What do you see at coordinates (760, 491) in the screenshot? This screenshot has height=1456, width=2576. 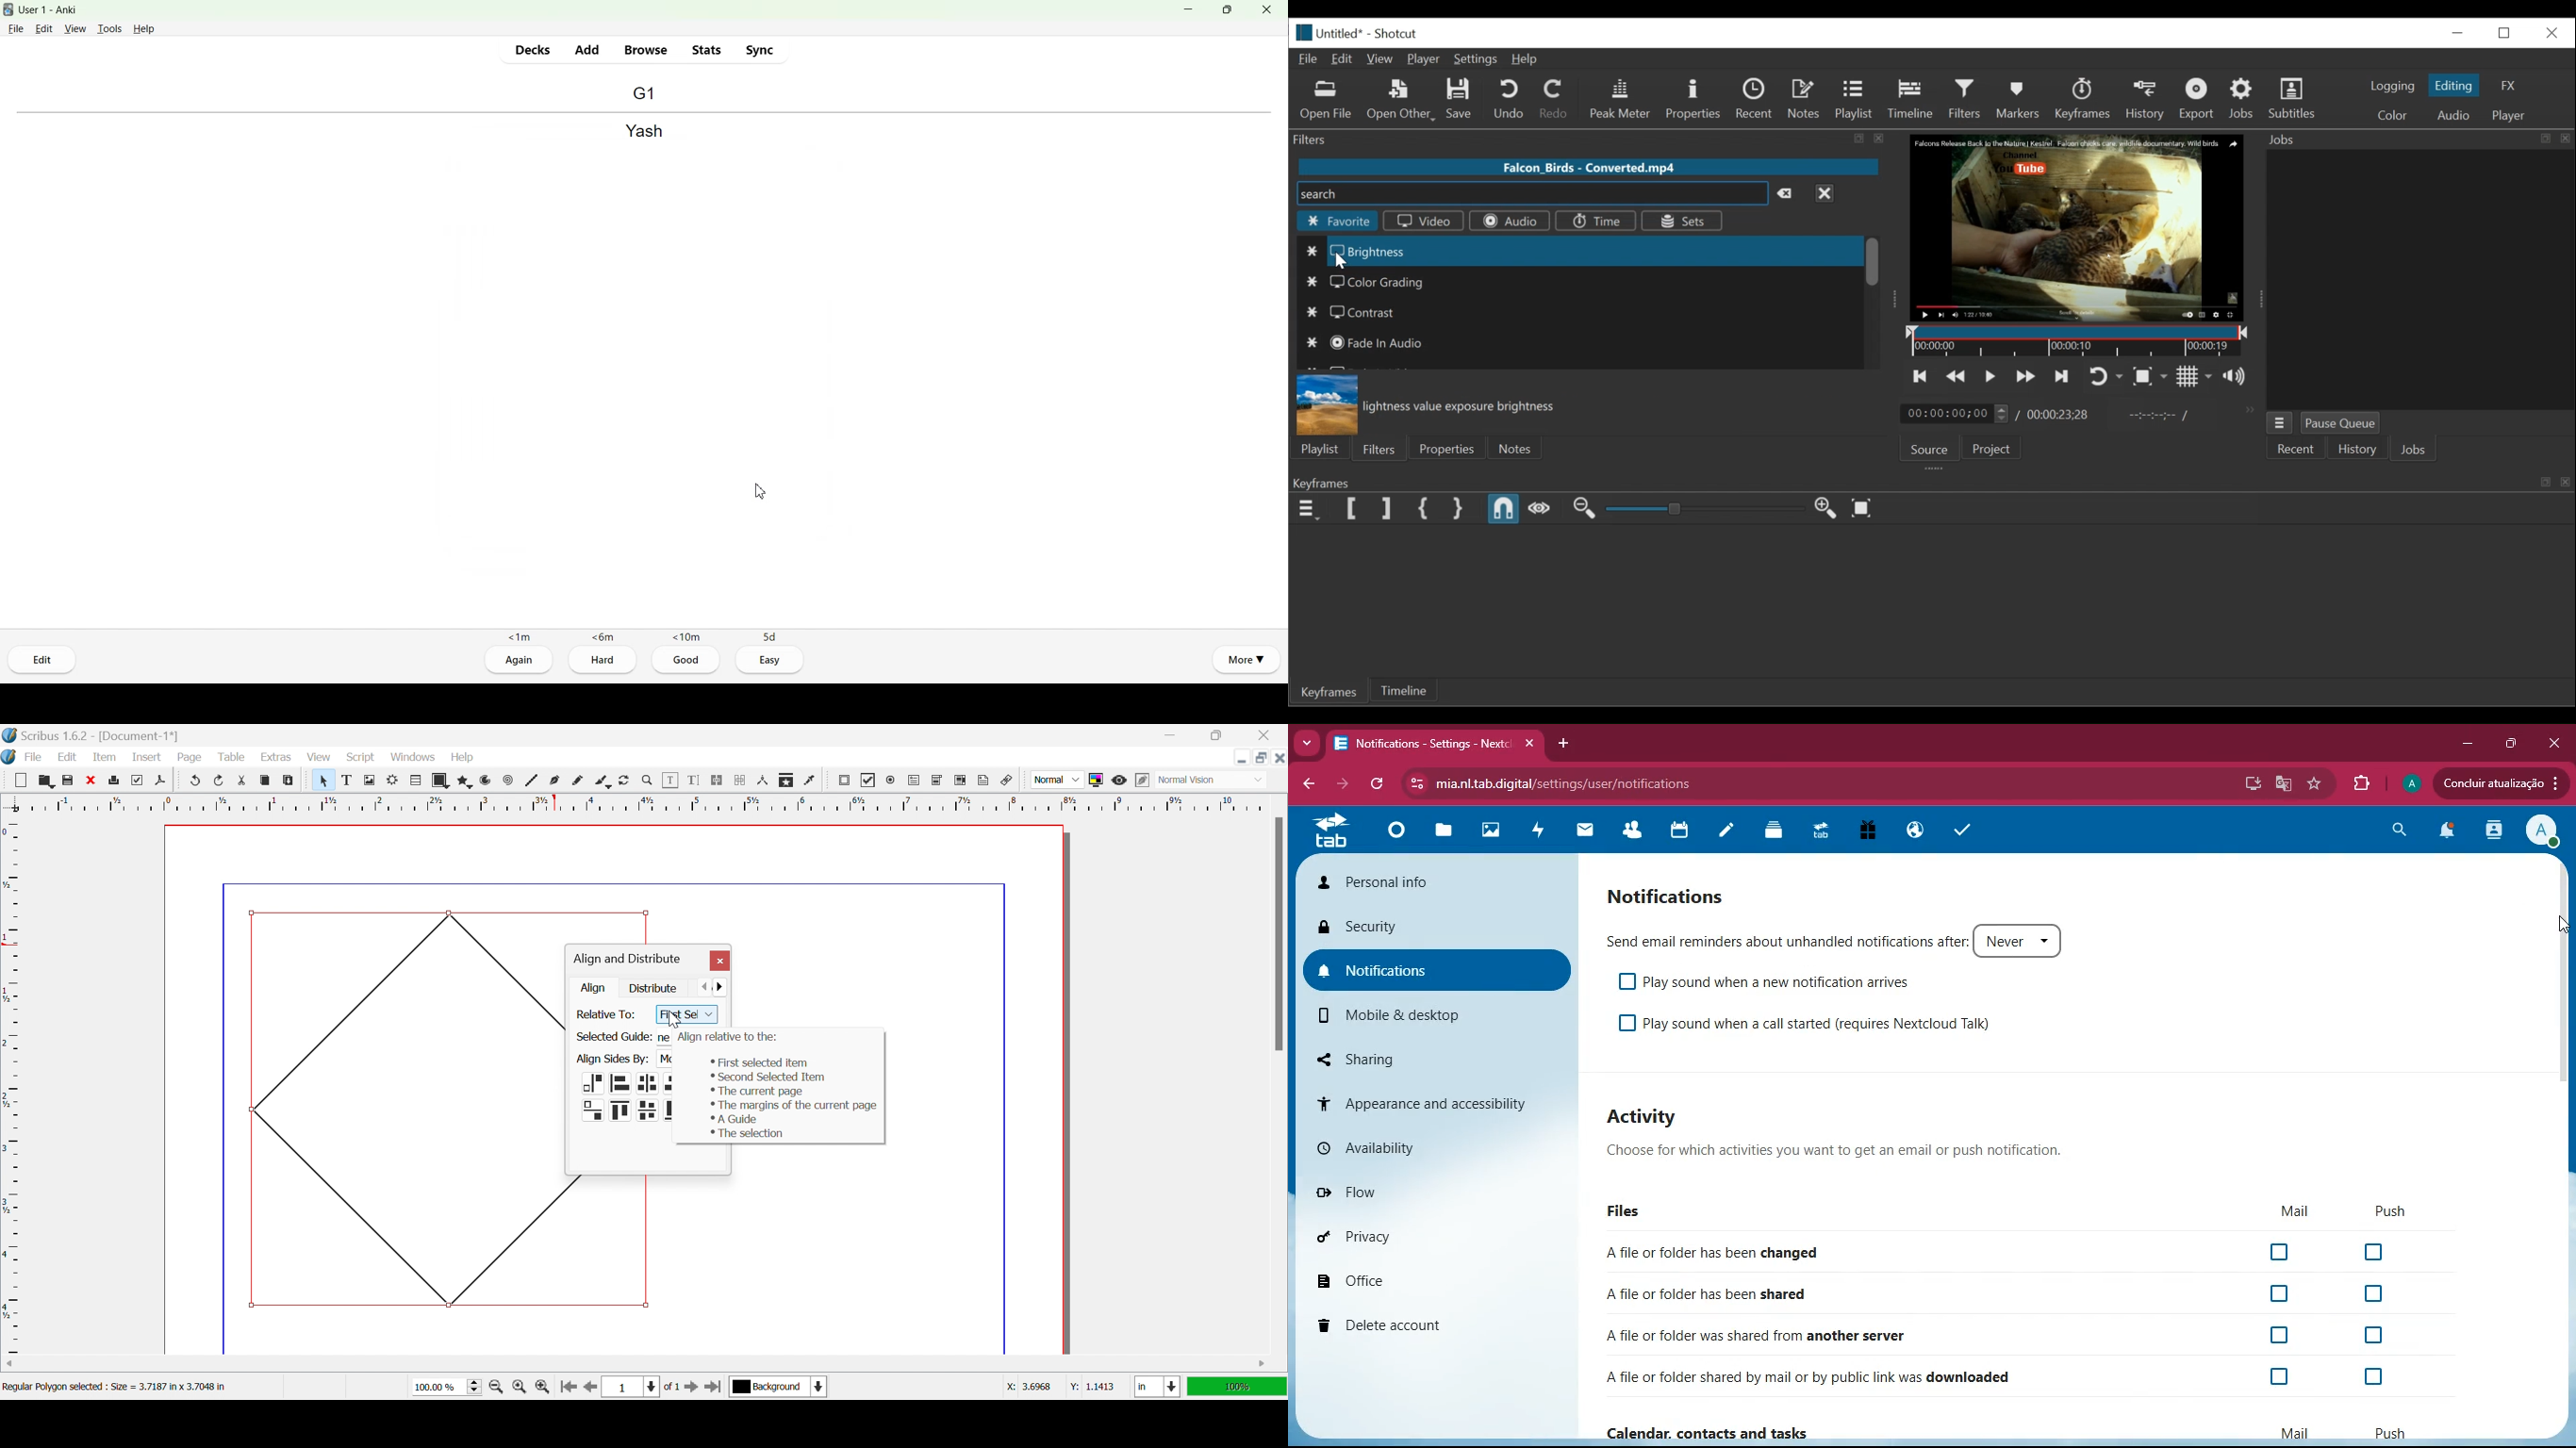 I see `Cursor` at bounding box center [760, 491].